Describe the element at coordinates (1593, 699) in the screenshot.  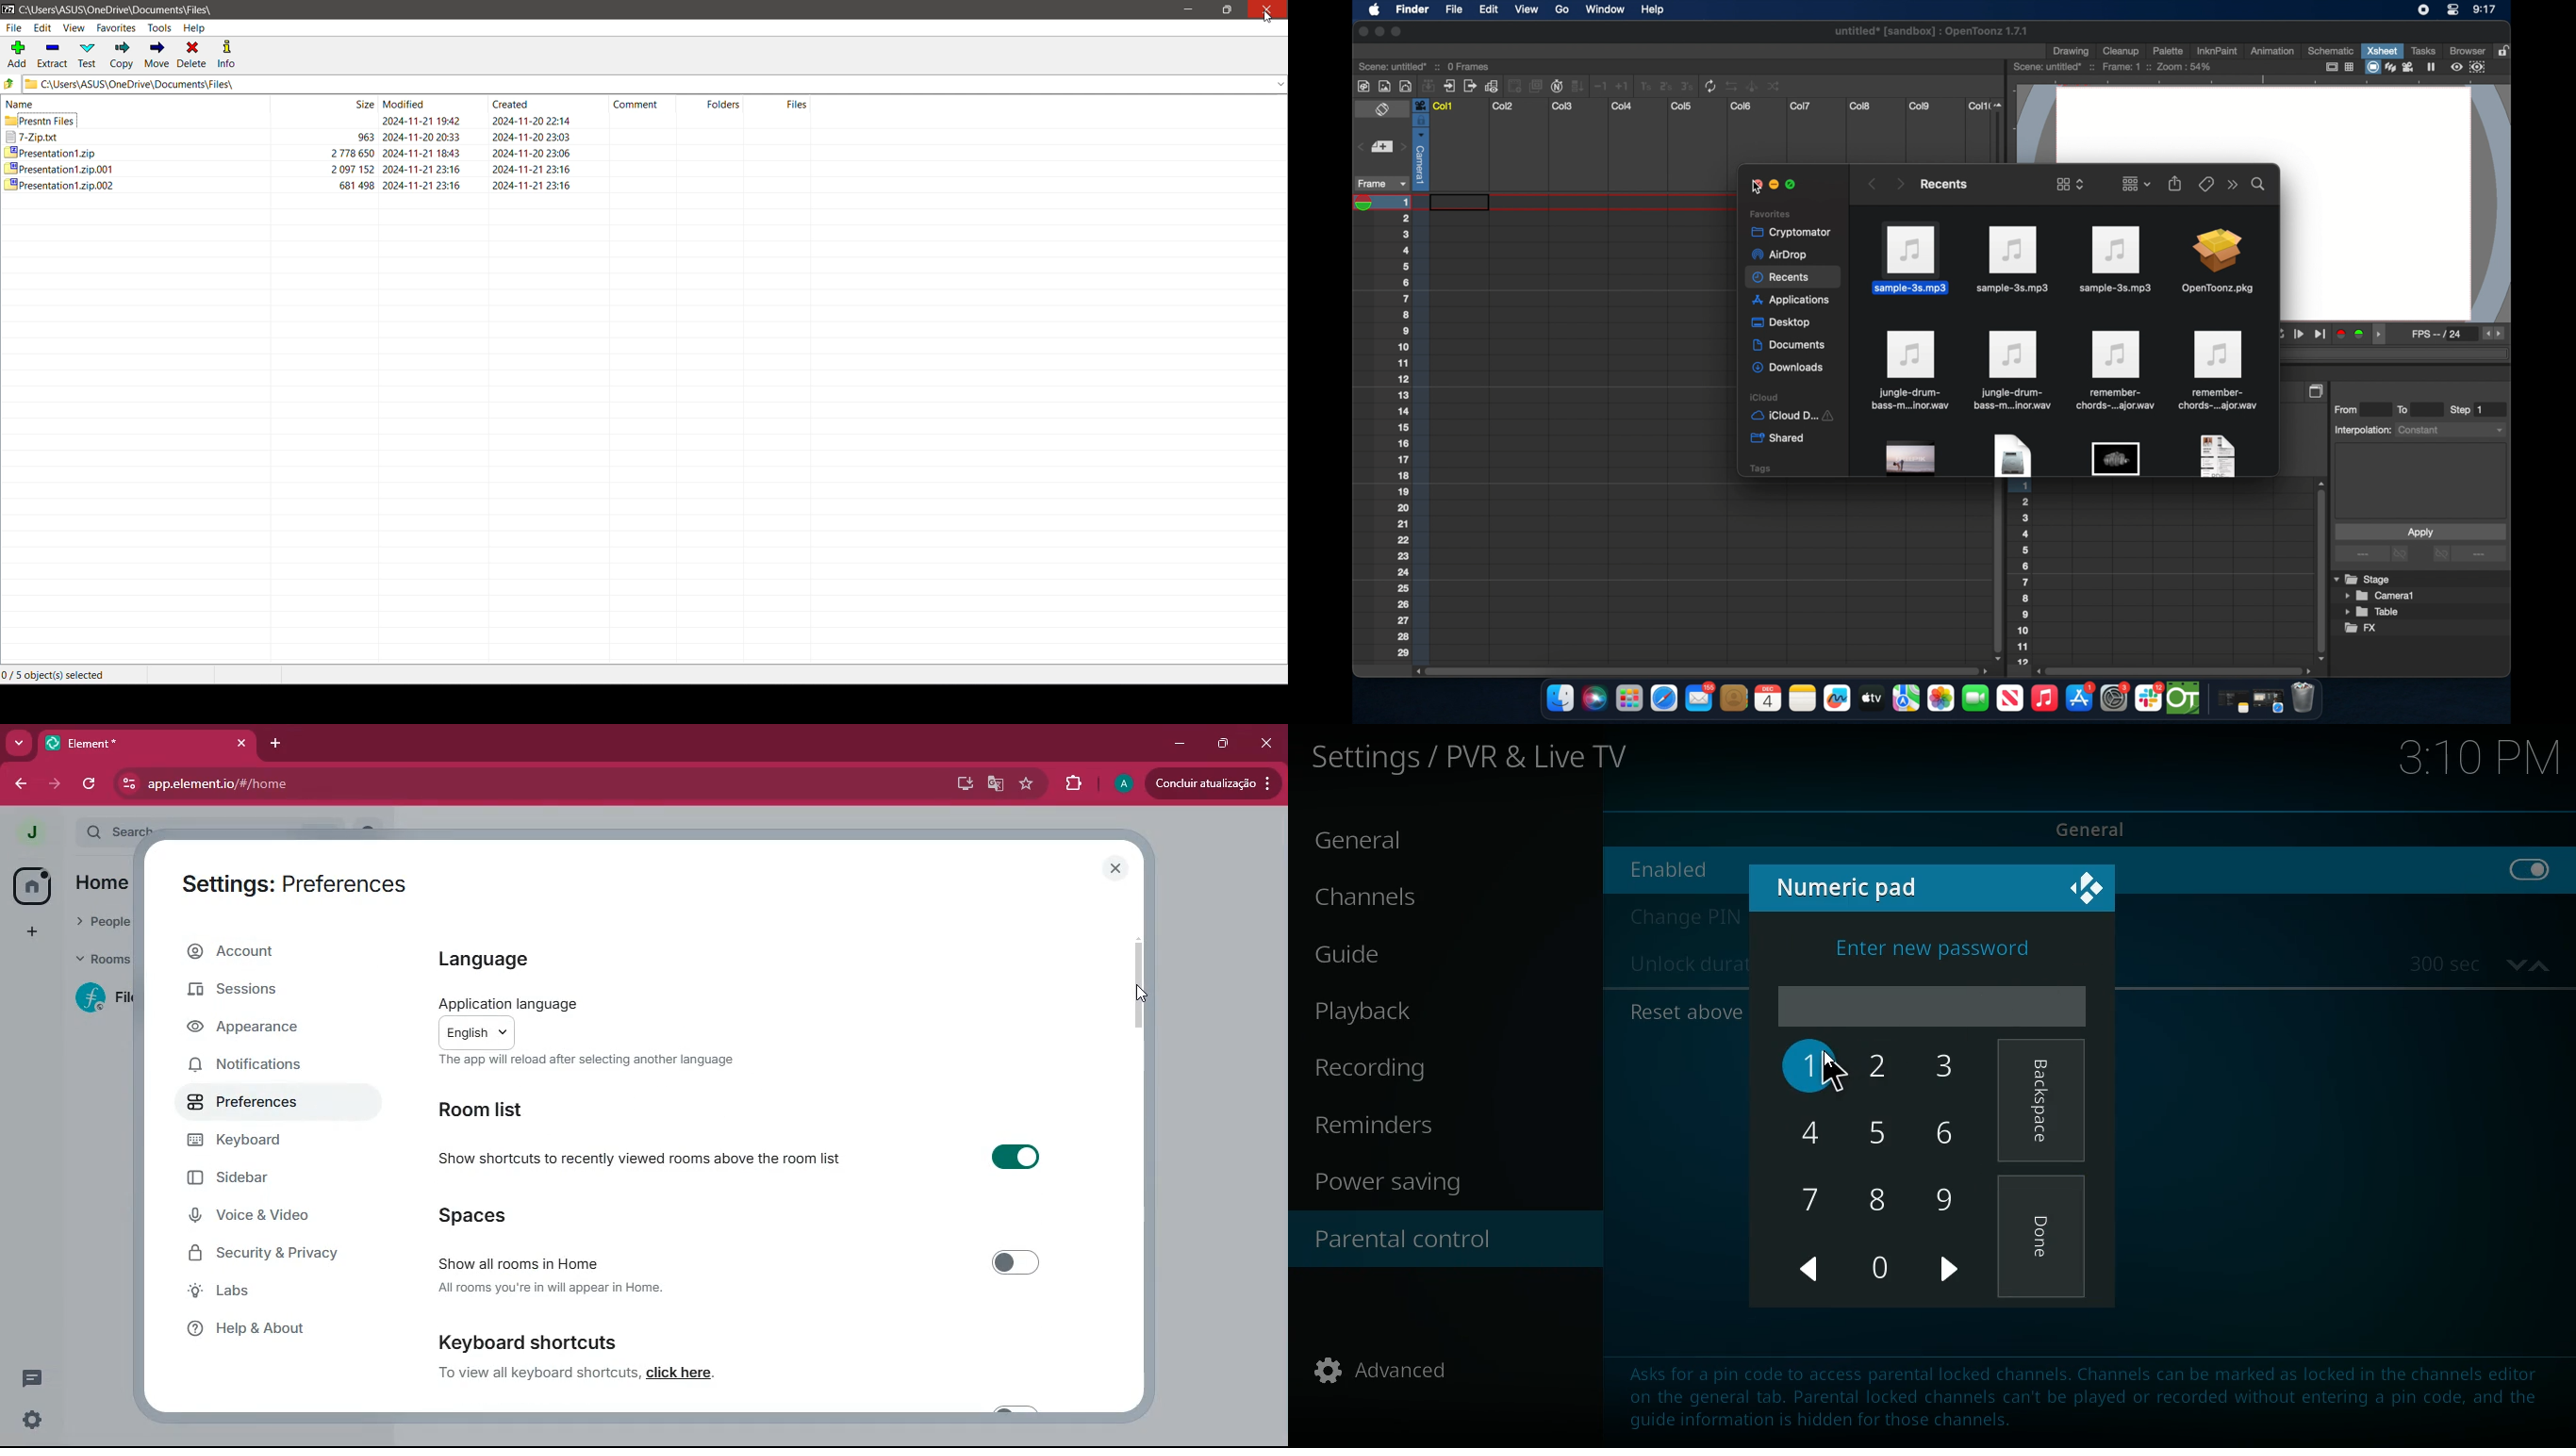
I see `siri` at that location.